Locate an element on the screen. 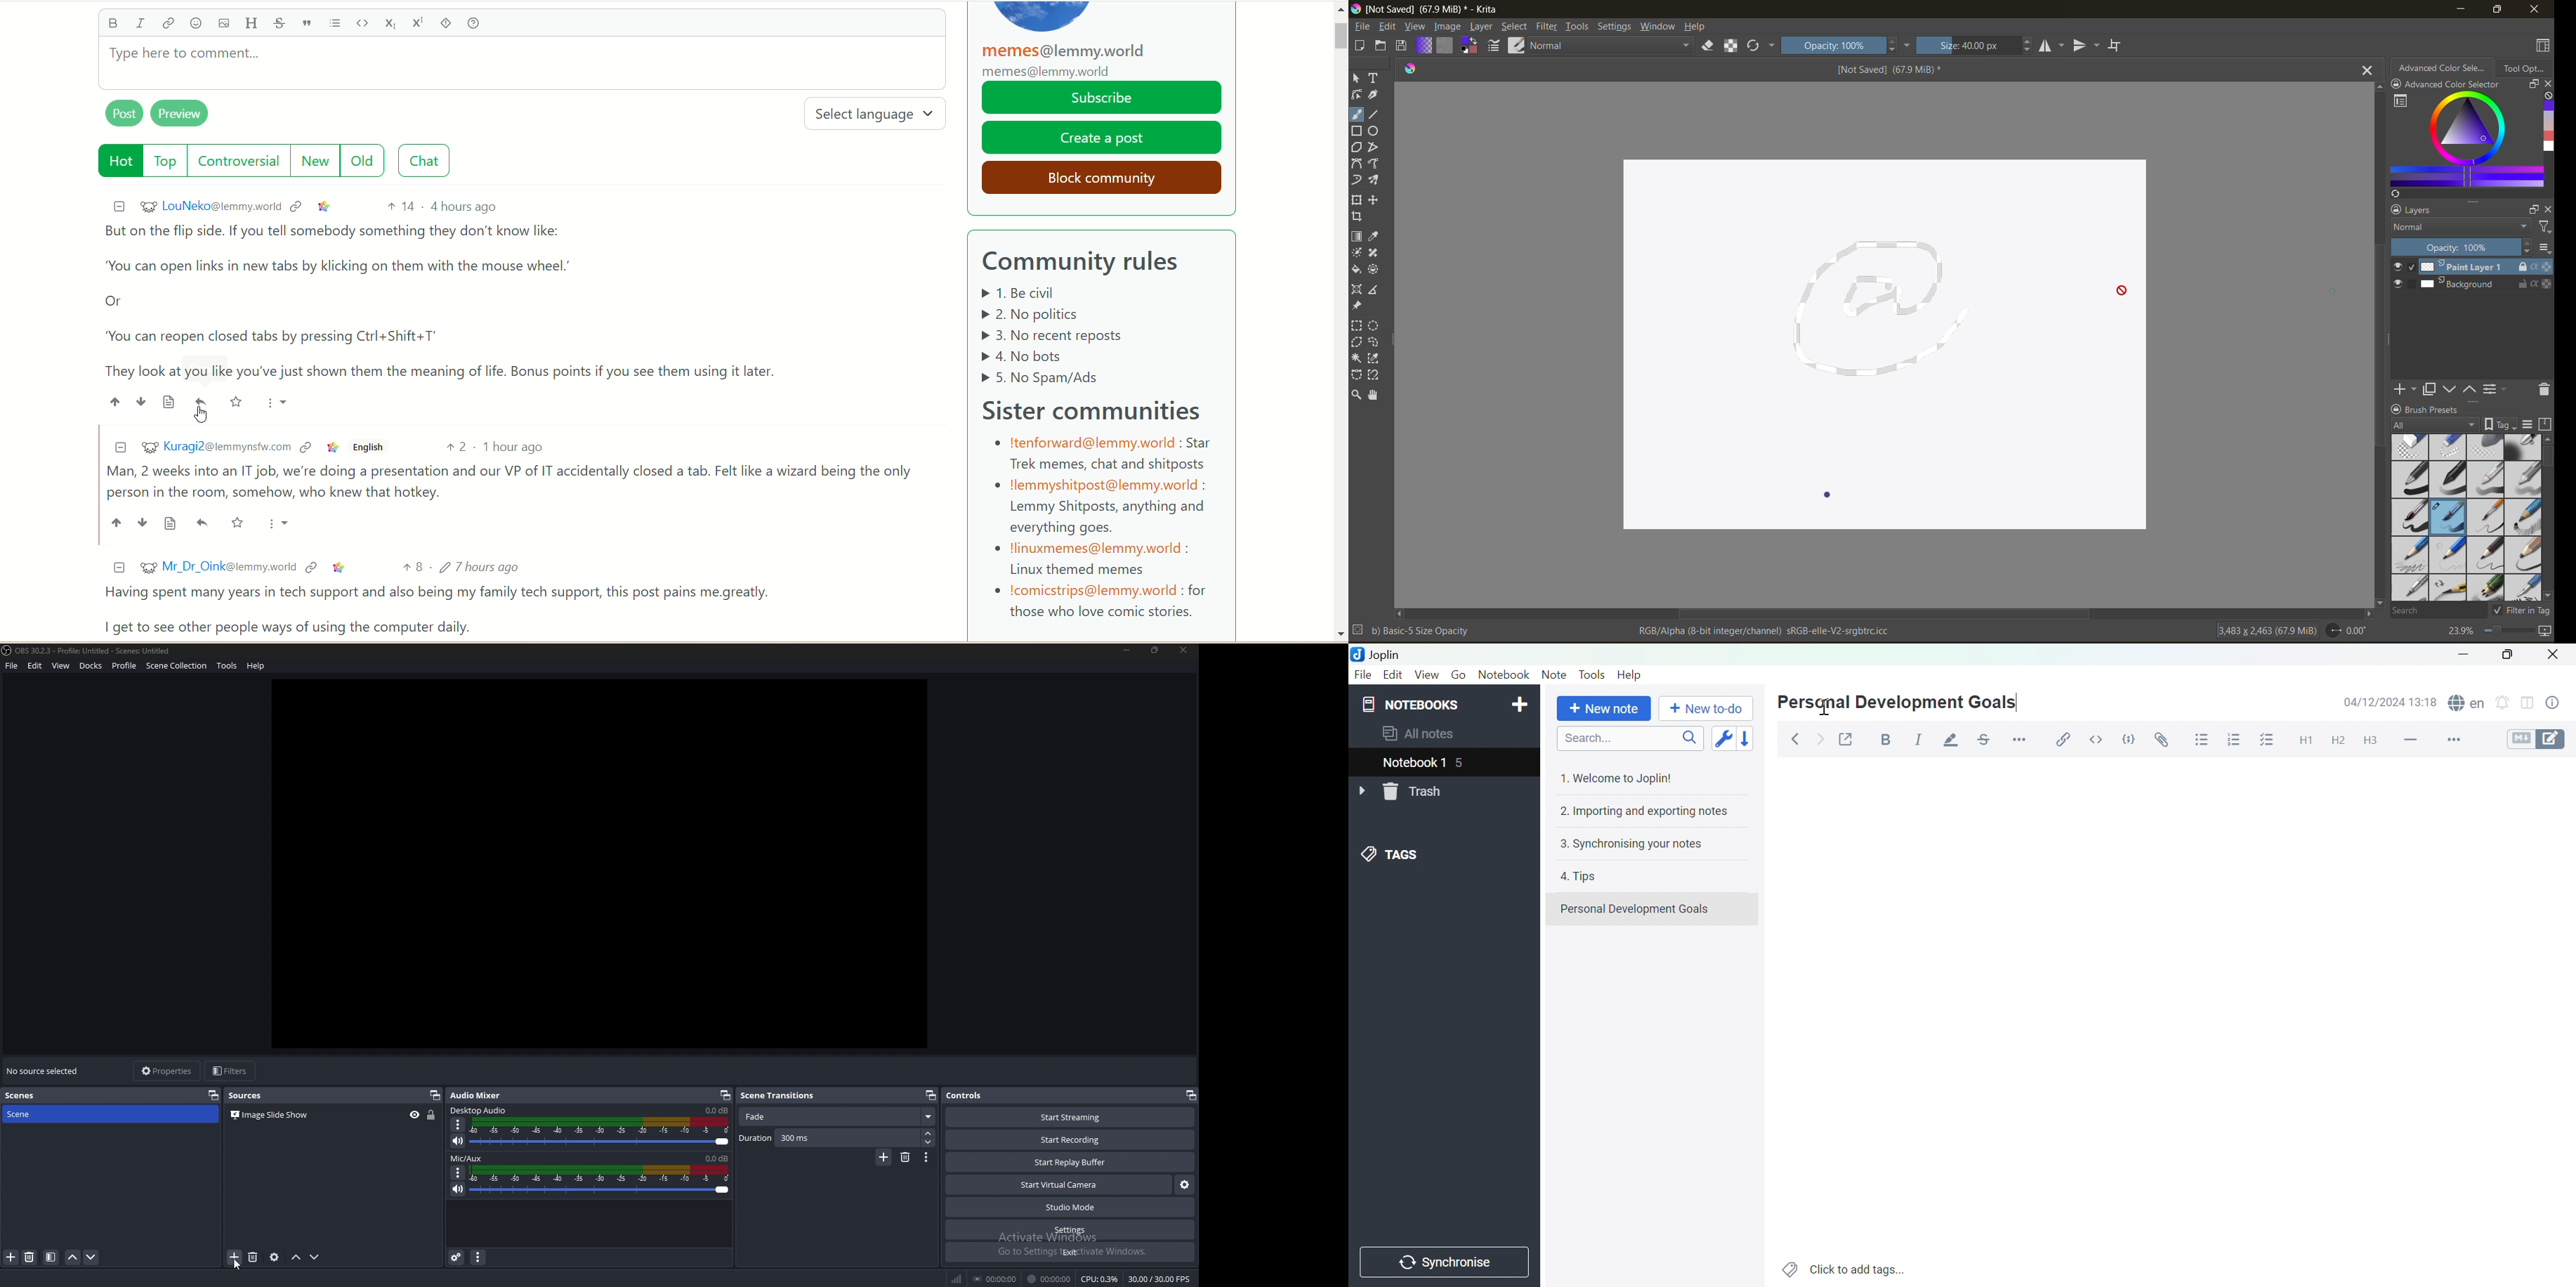 This screenshot has height=1288, width=2576. properties is located at coordinates (167, 1070).